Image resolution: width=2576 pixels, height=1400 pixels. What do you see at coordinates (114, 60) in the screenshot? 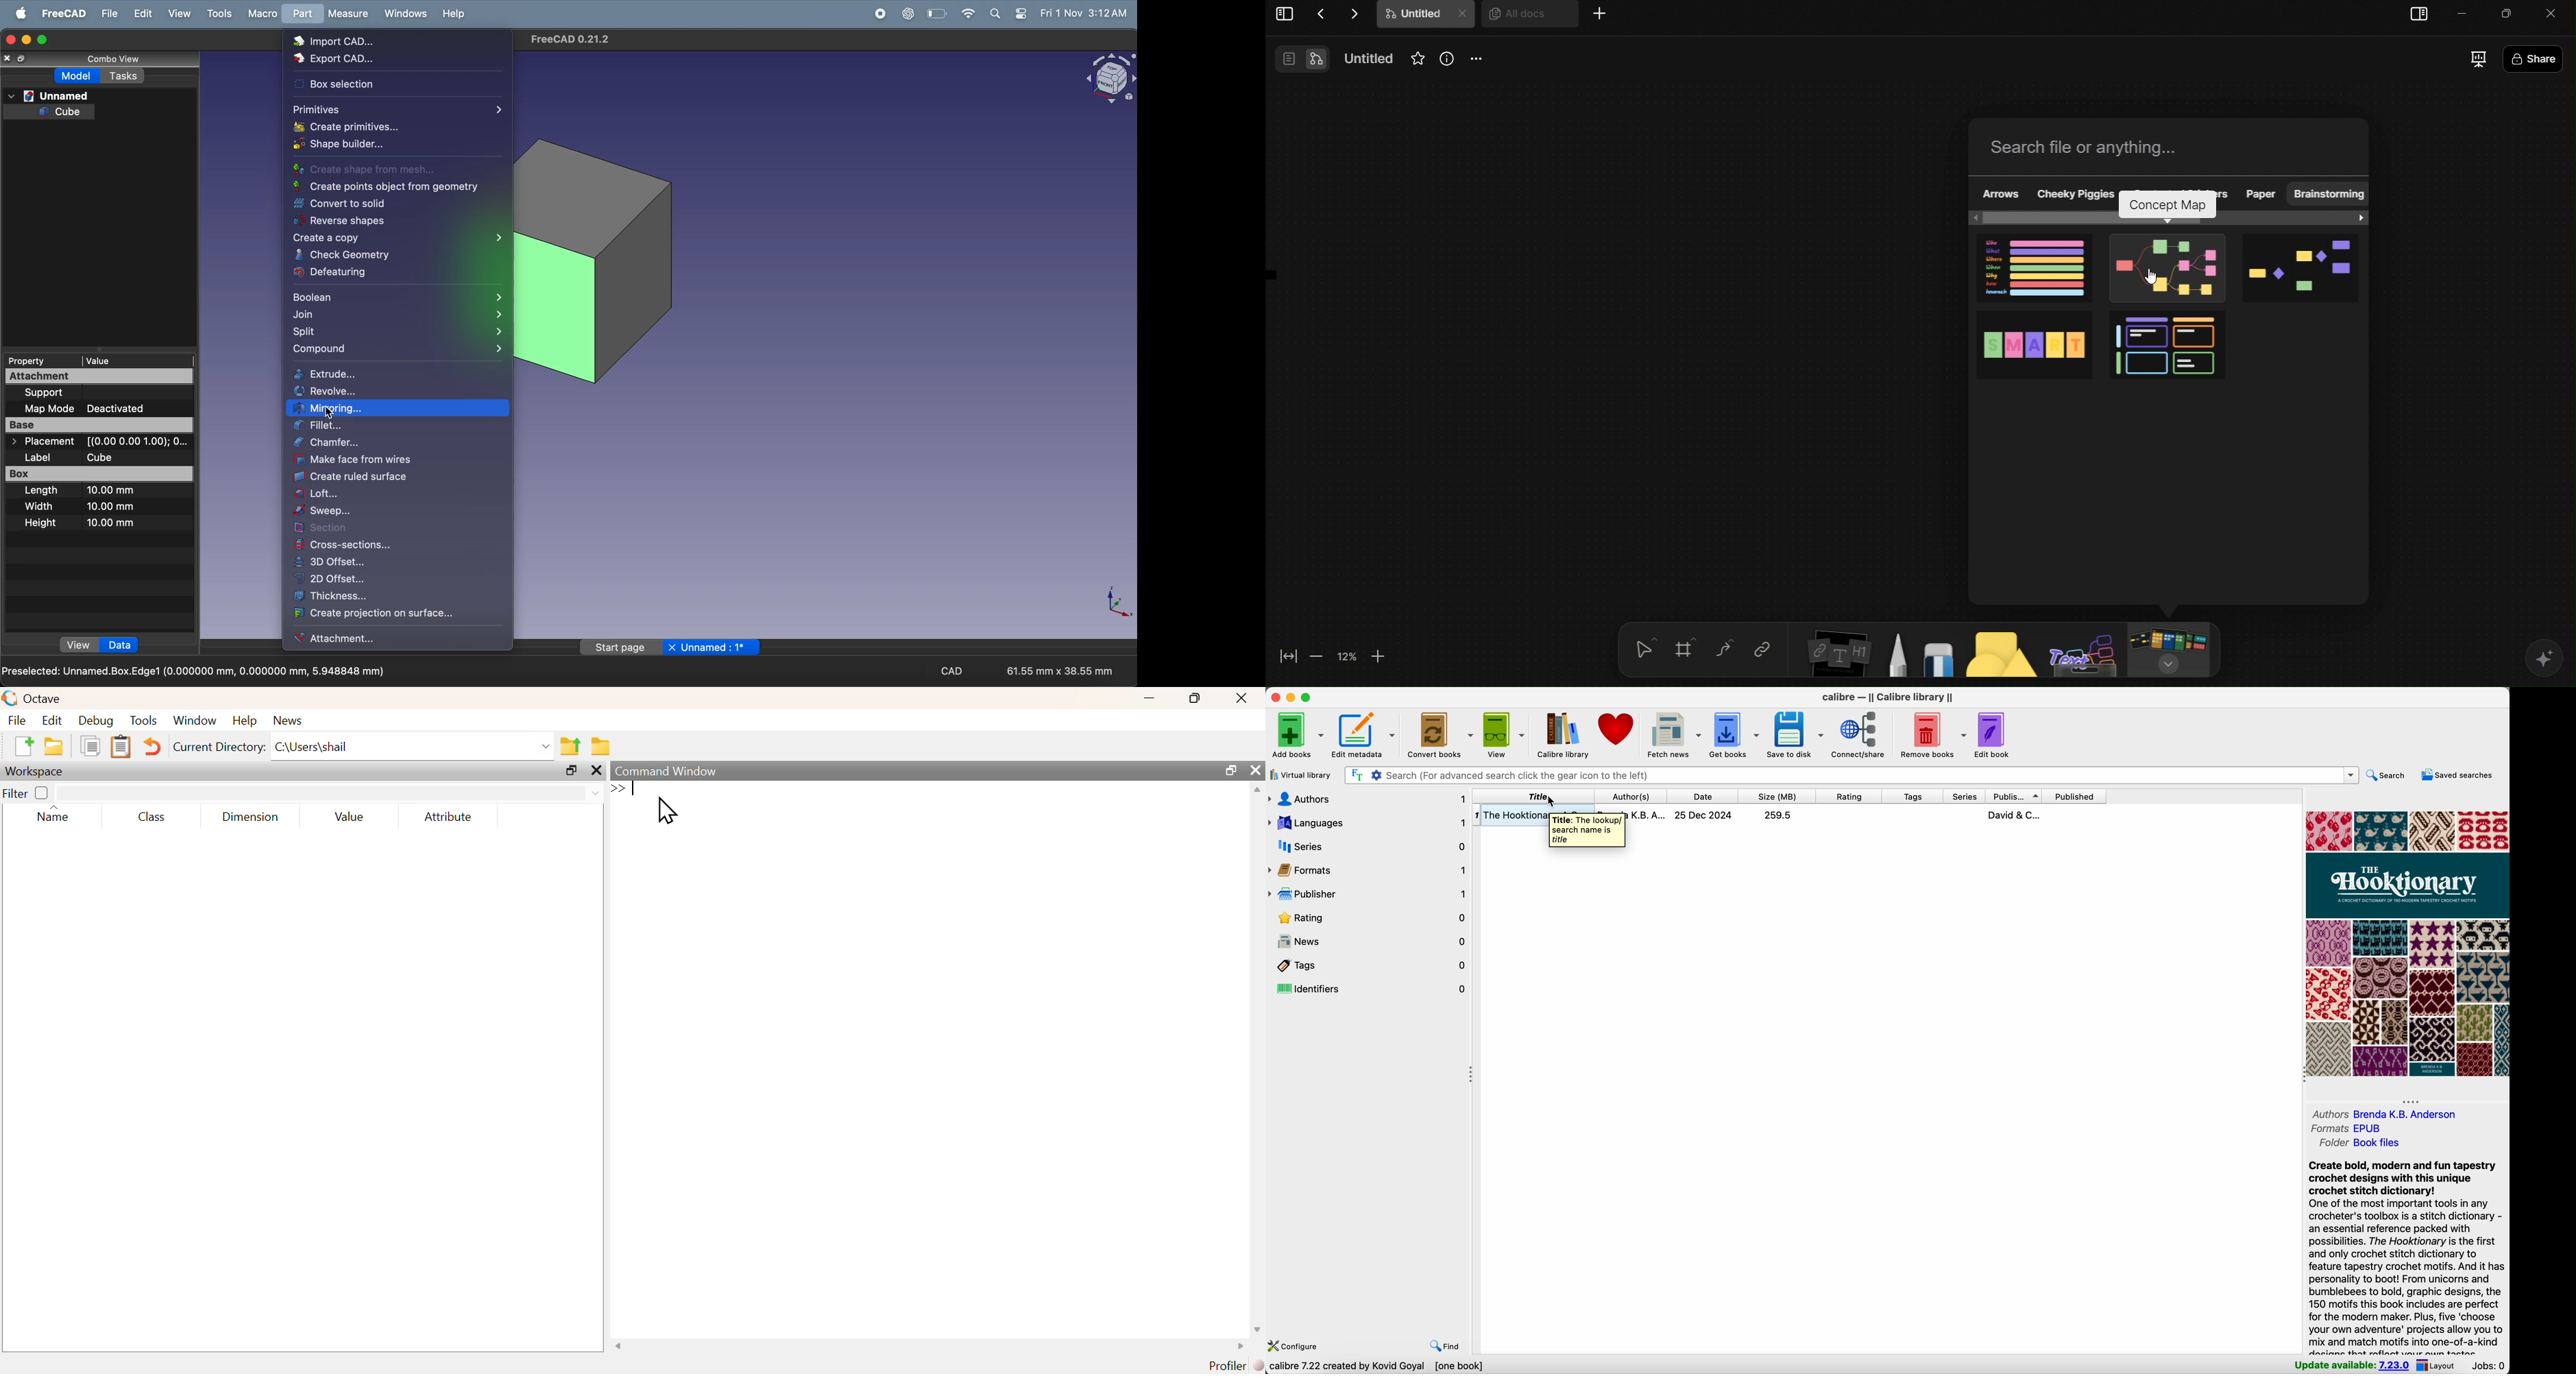
I see `combo view` at bounding box center [114, 60].